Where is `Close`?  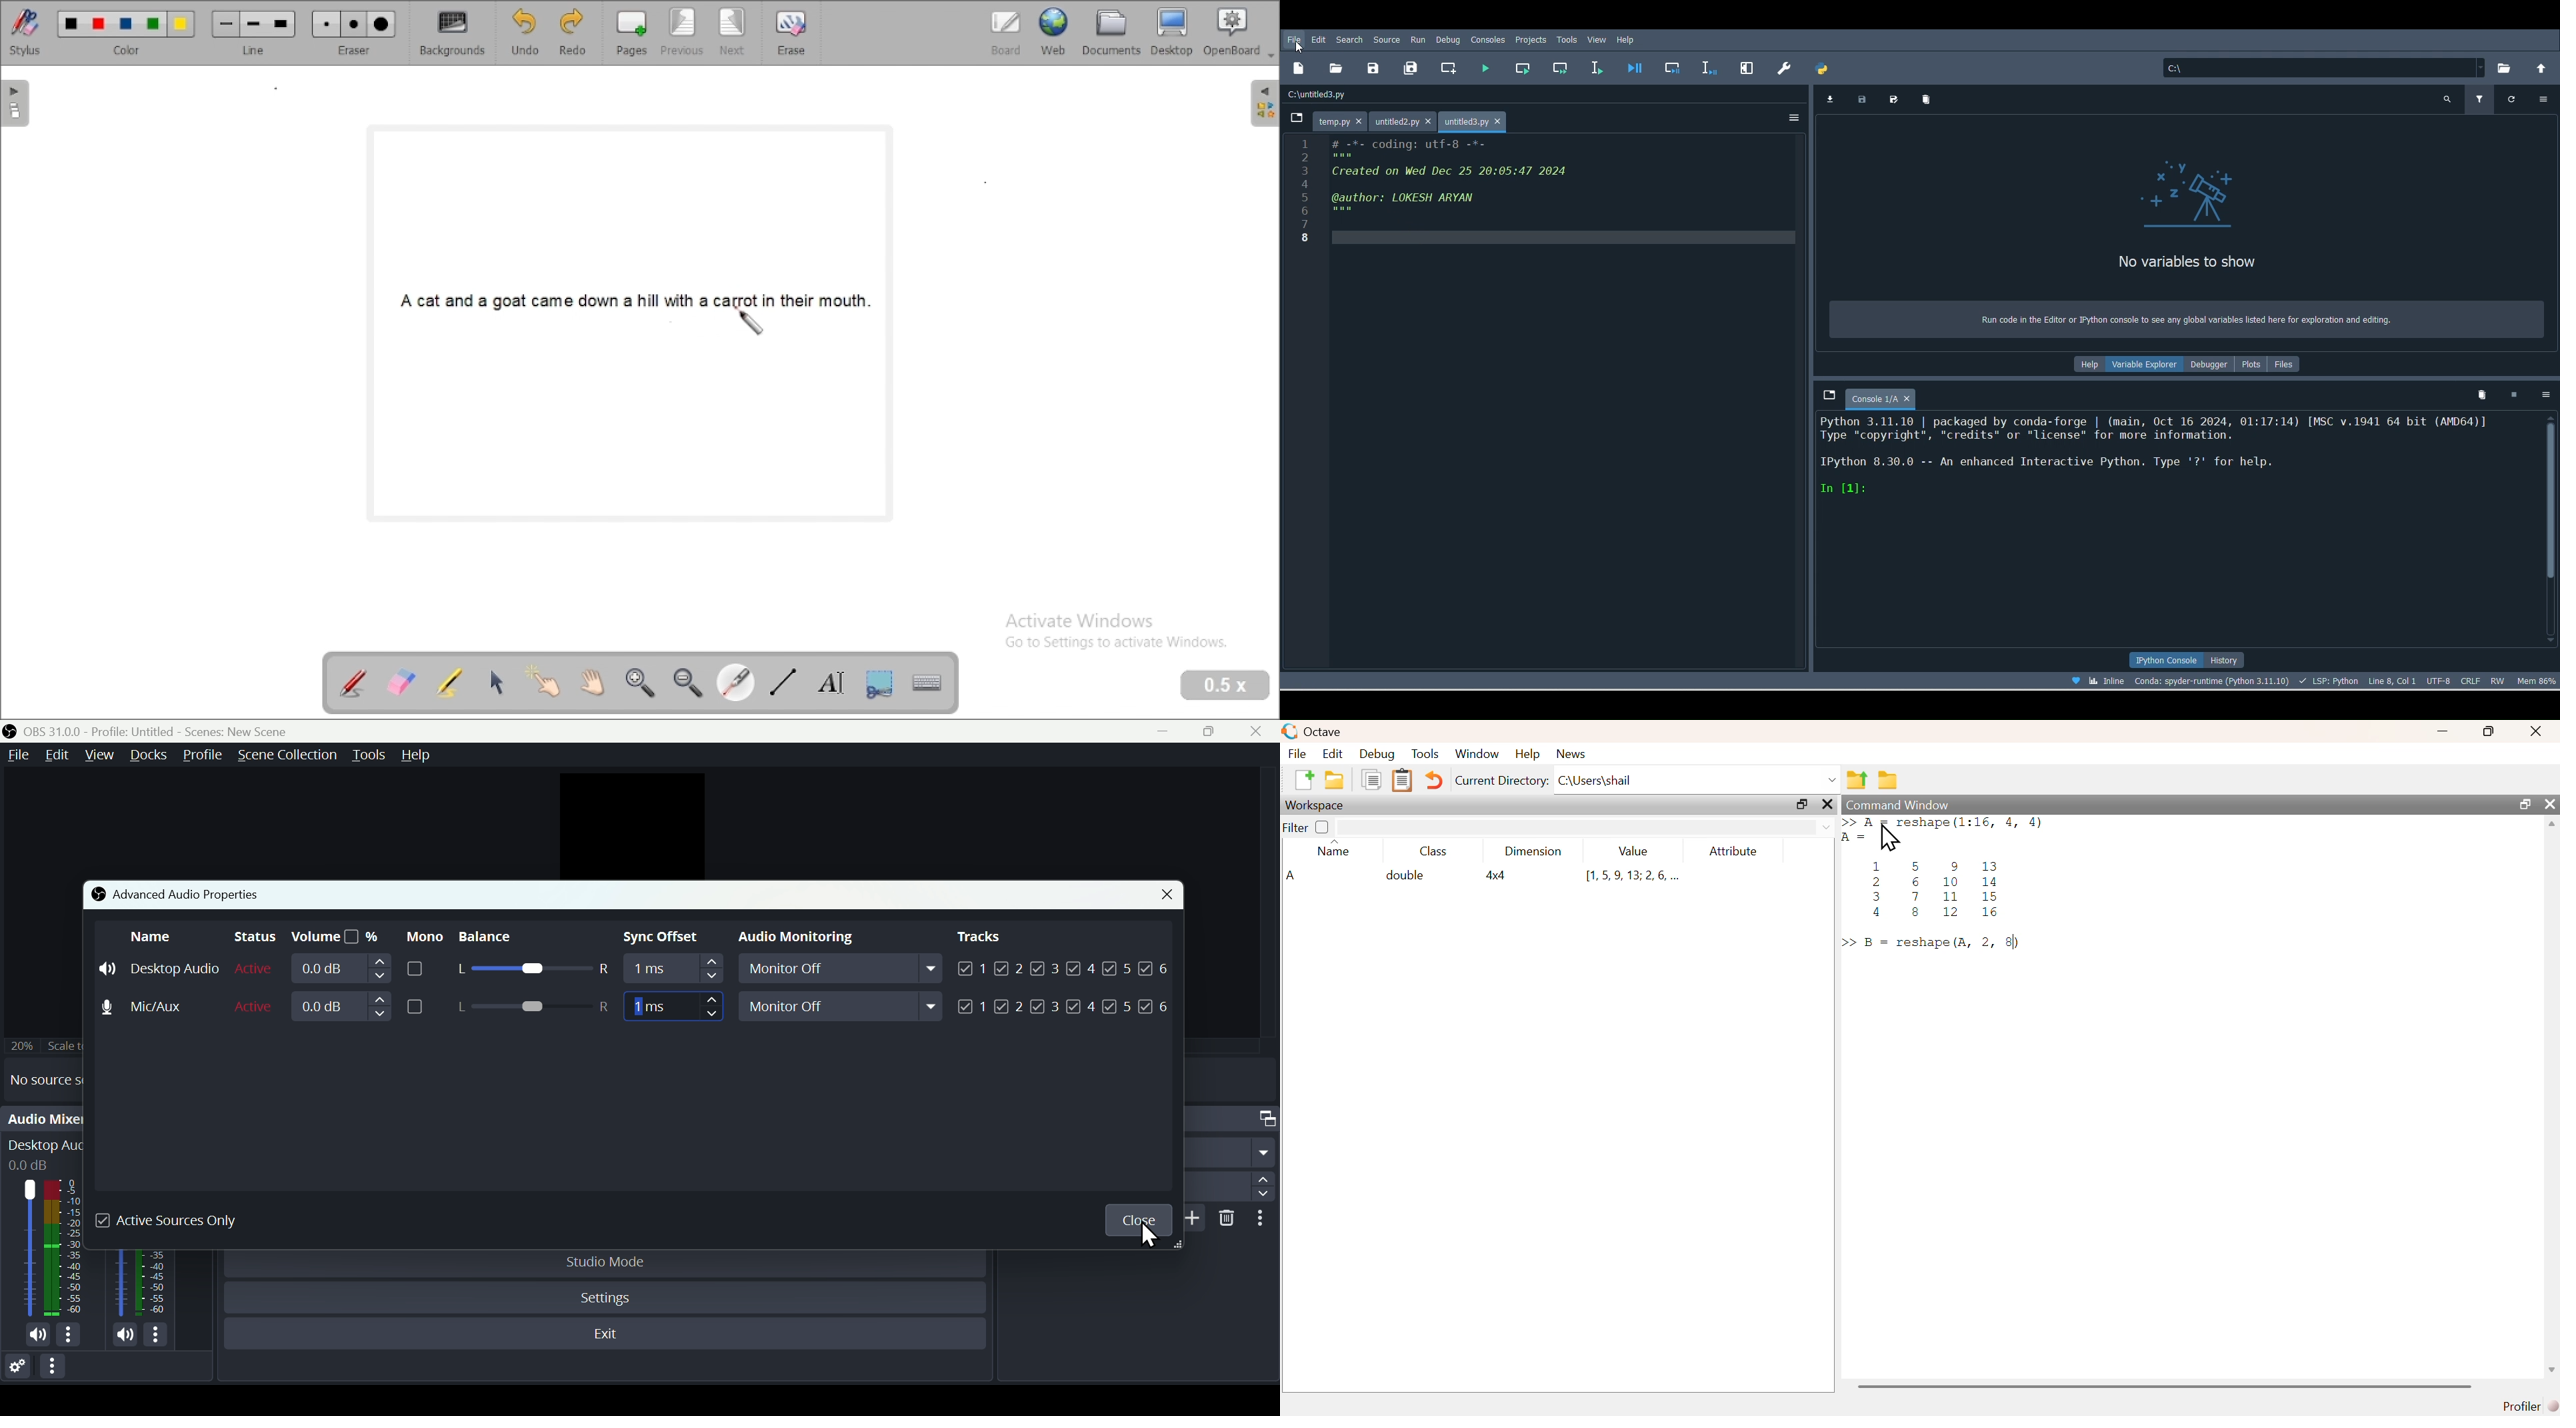
Close is located at coordinates (1162, 896).